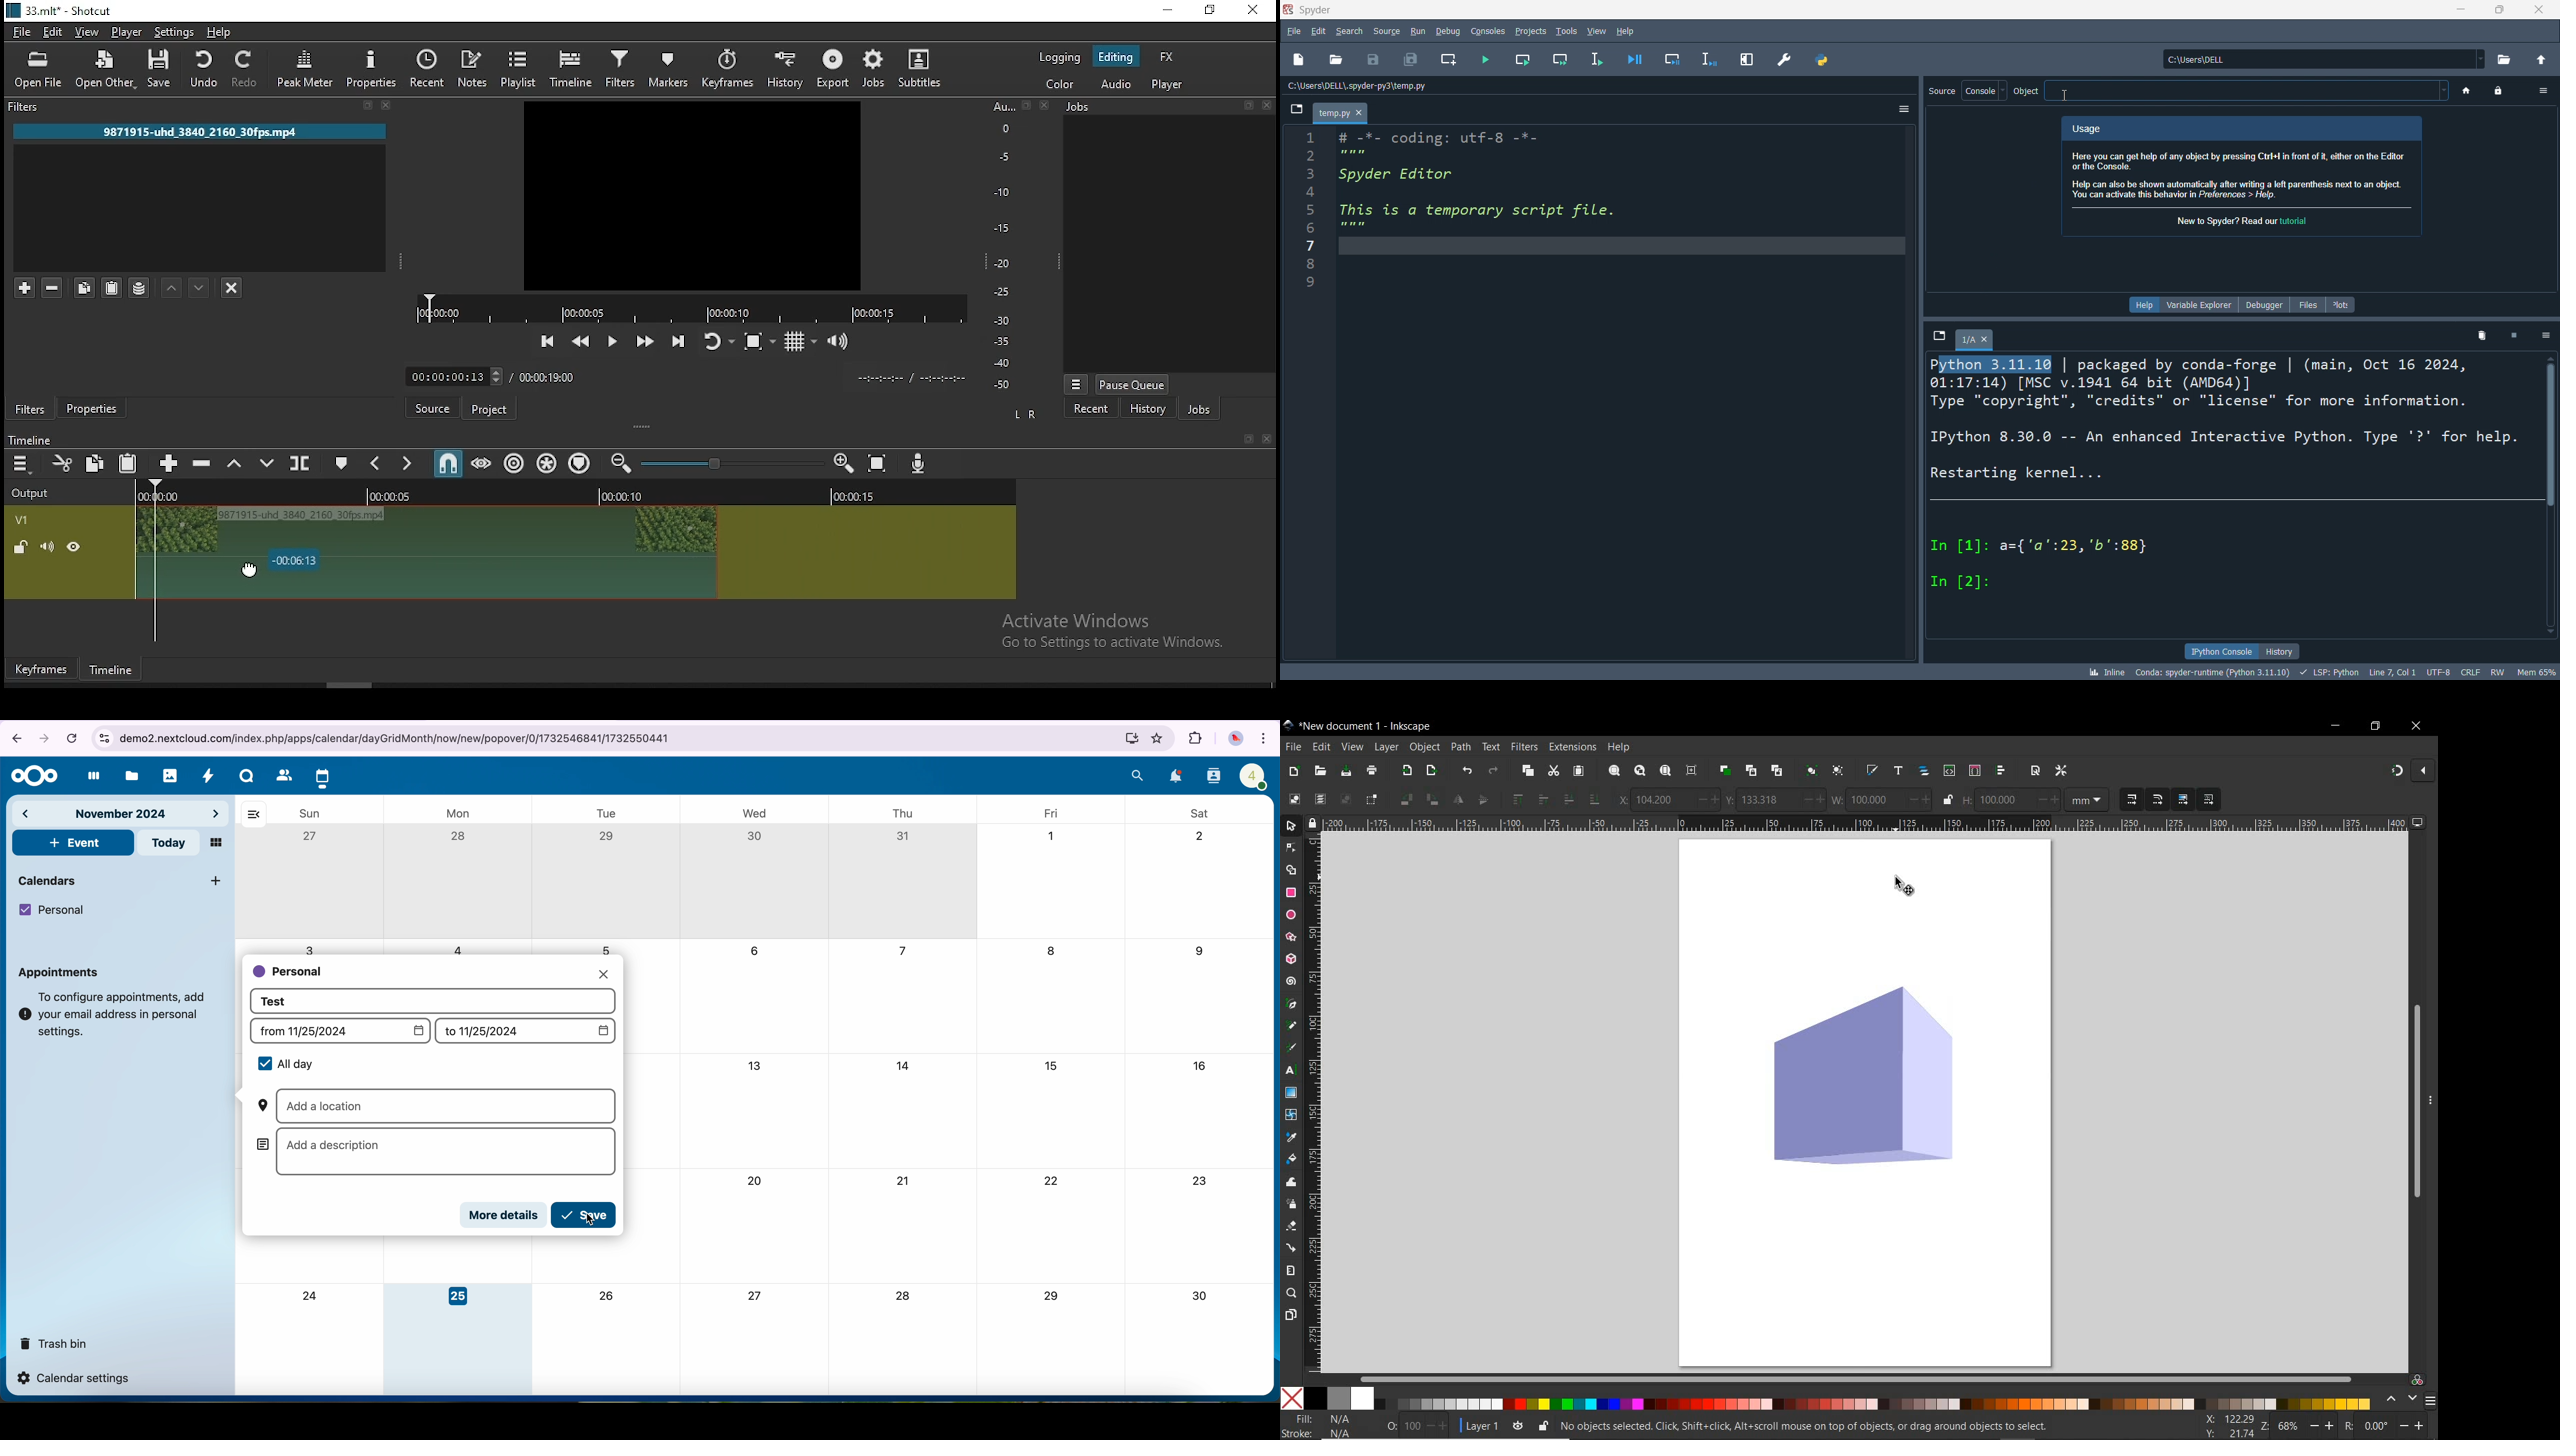 The width and height of the screenshot is (2576, 1456). I want to click on files, so click(2304, 303).